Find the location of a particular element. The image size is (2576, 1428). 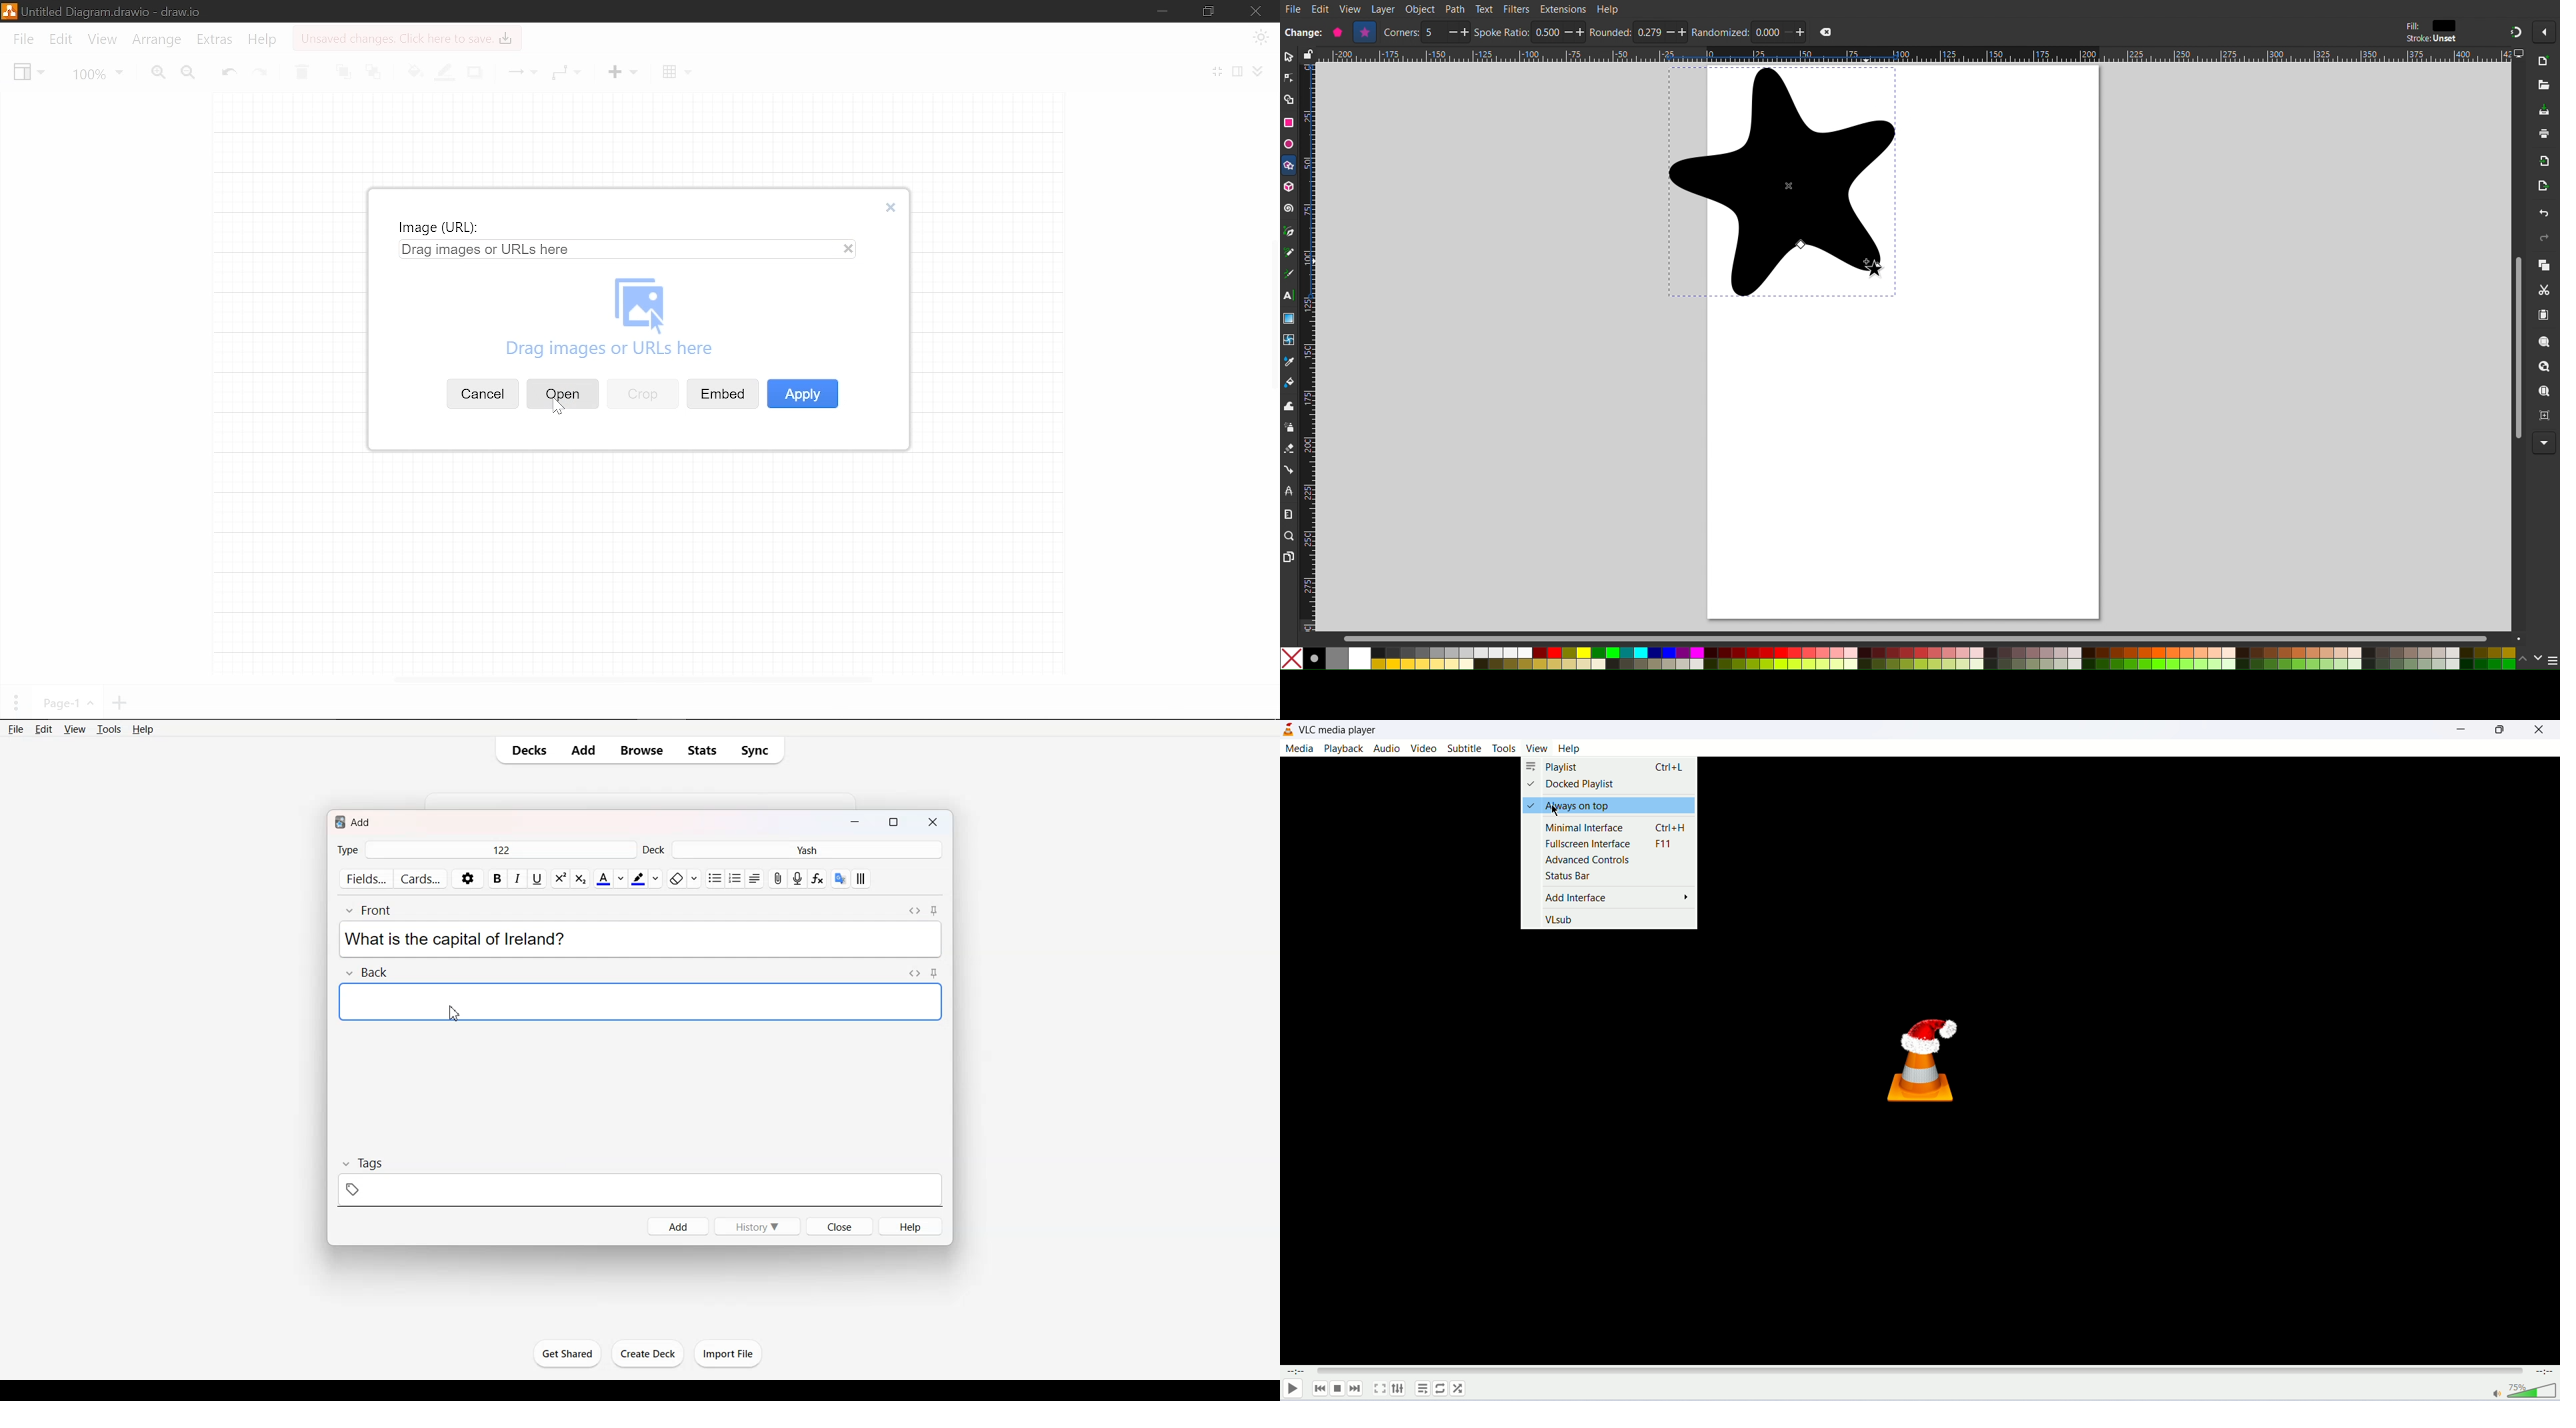

Close is located at coordinates (1825, 32).